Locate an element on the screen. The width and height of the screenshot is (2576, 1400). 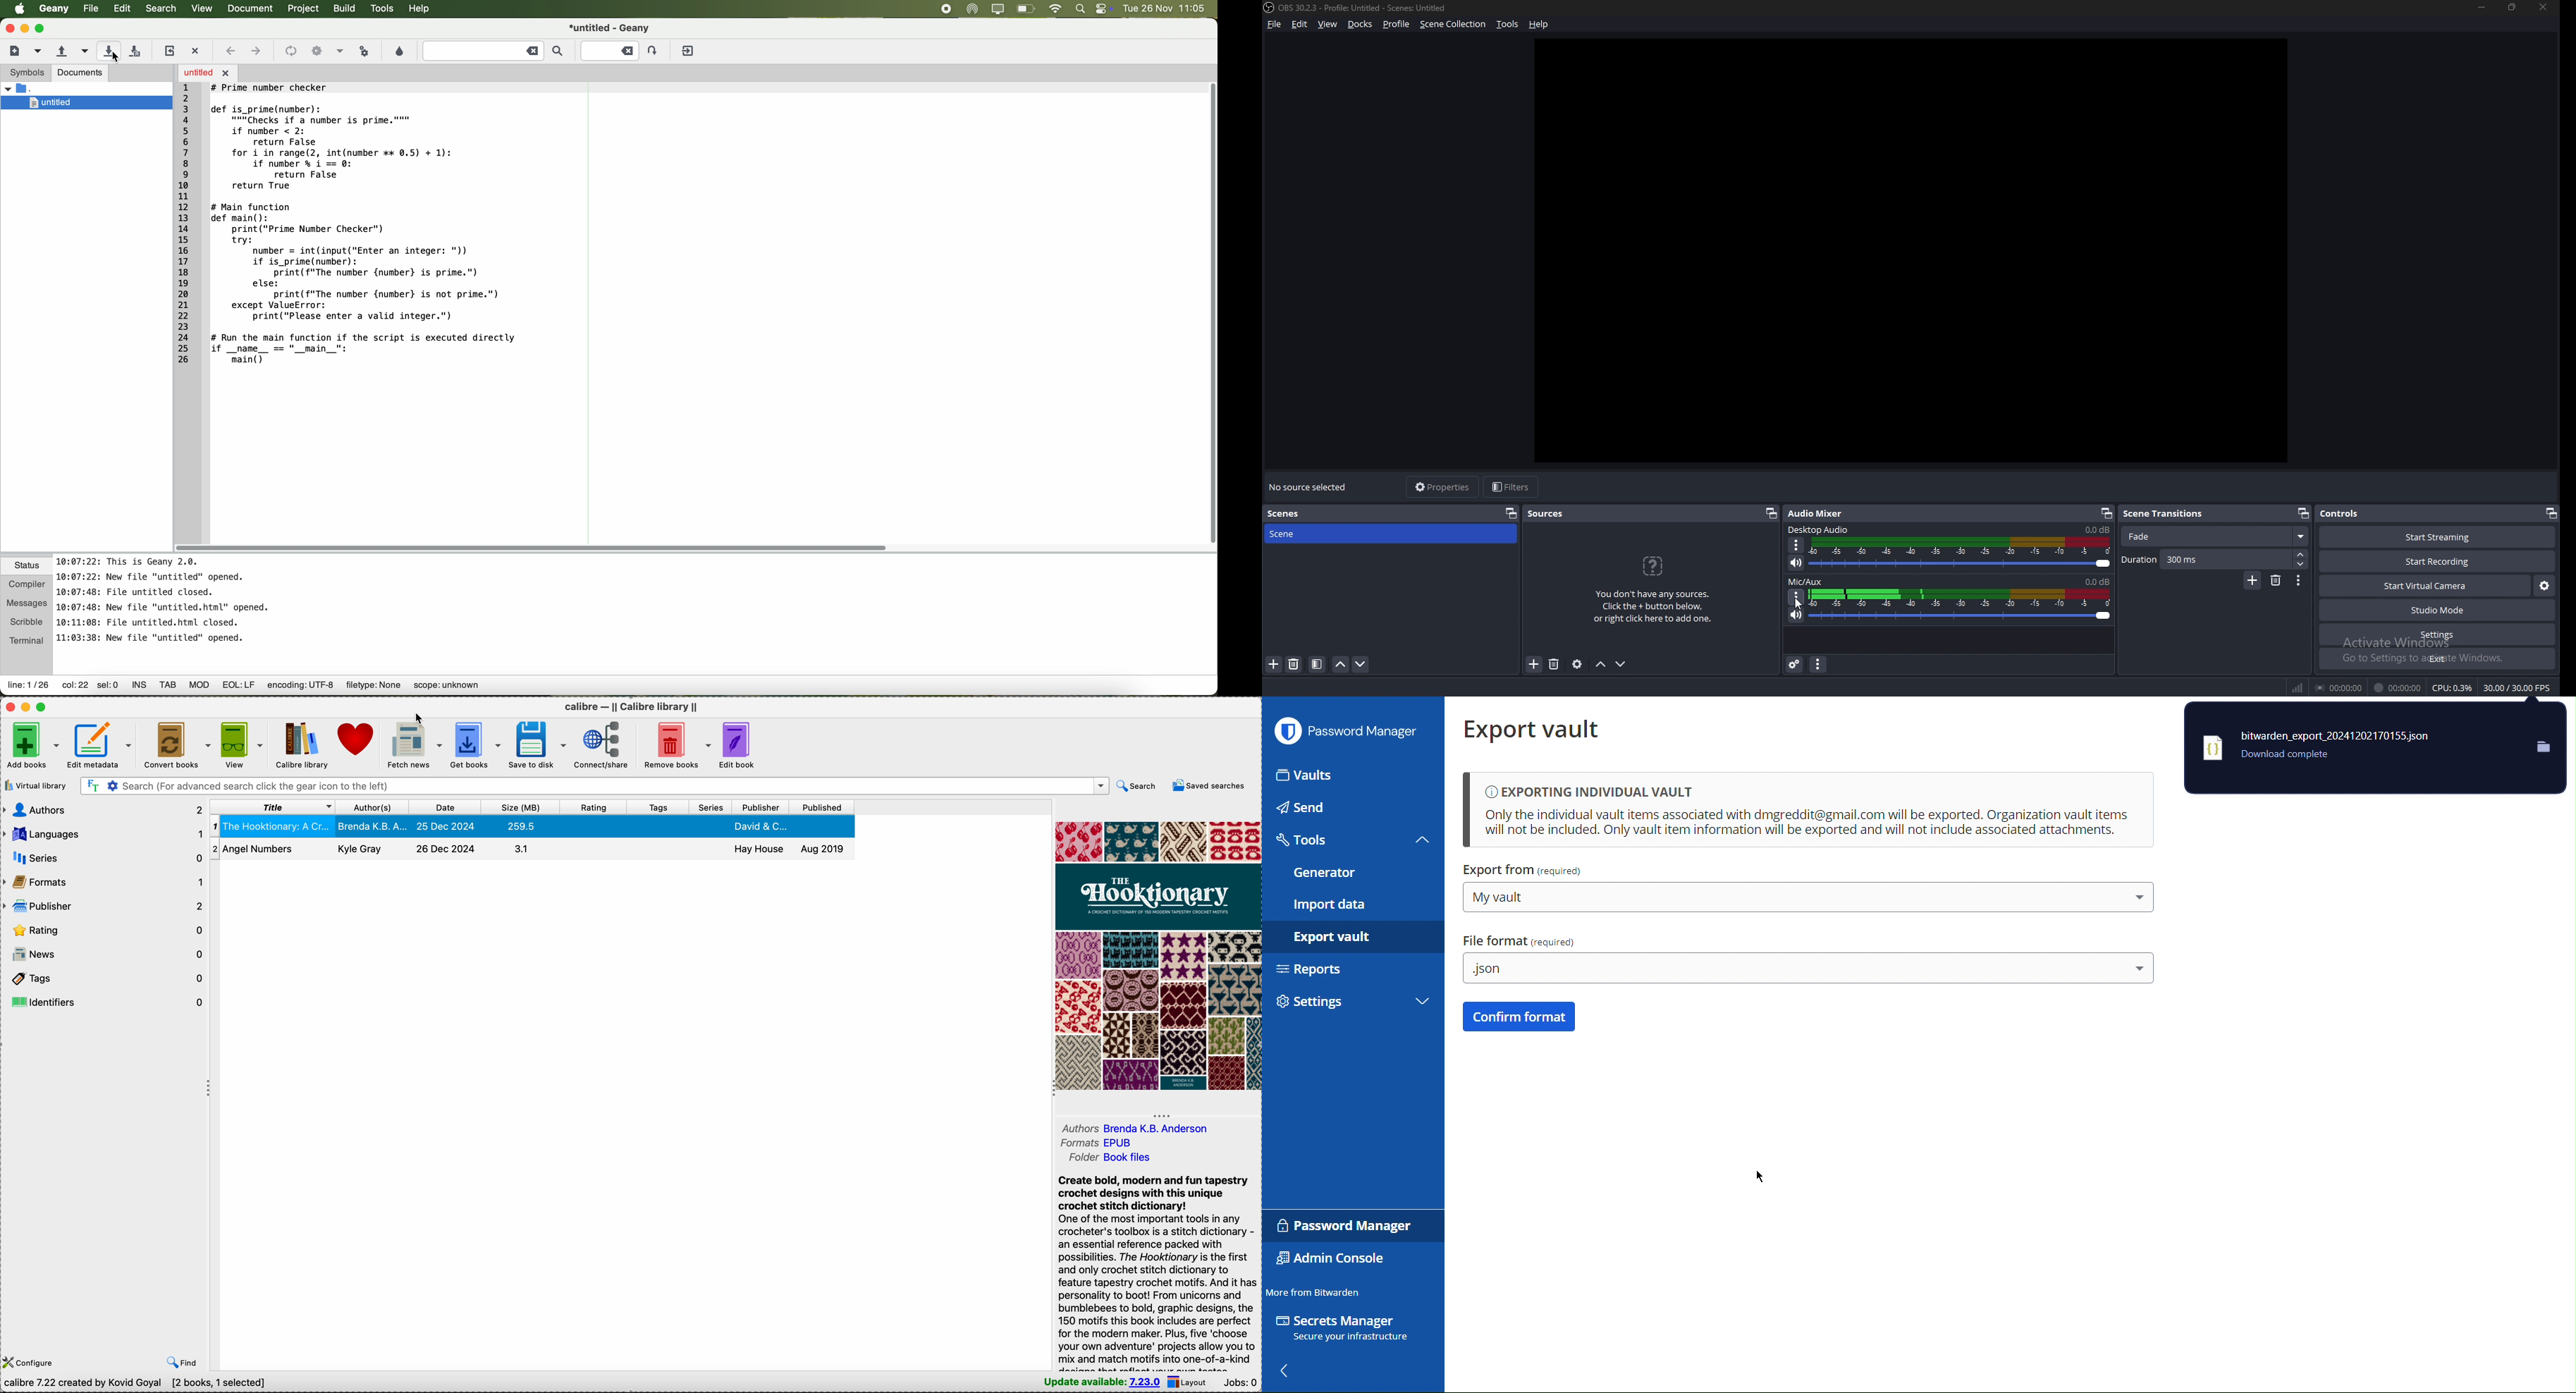
series is located at coordinates (709, 807).